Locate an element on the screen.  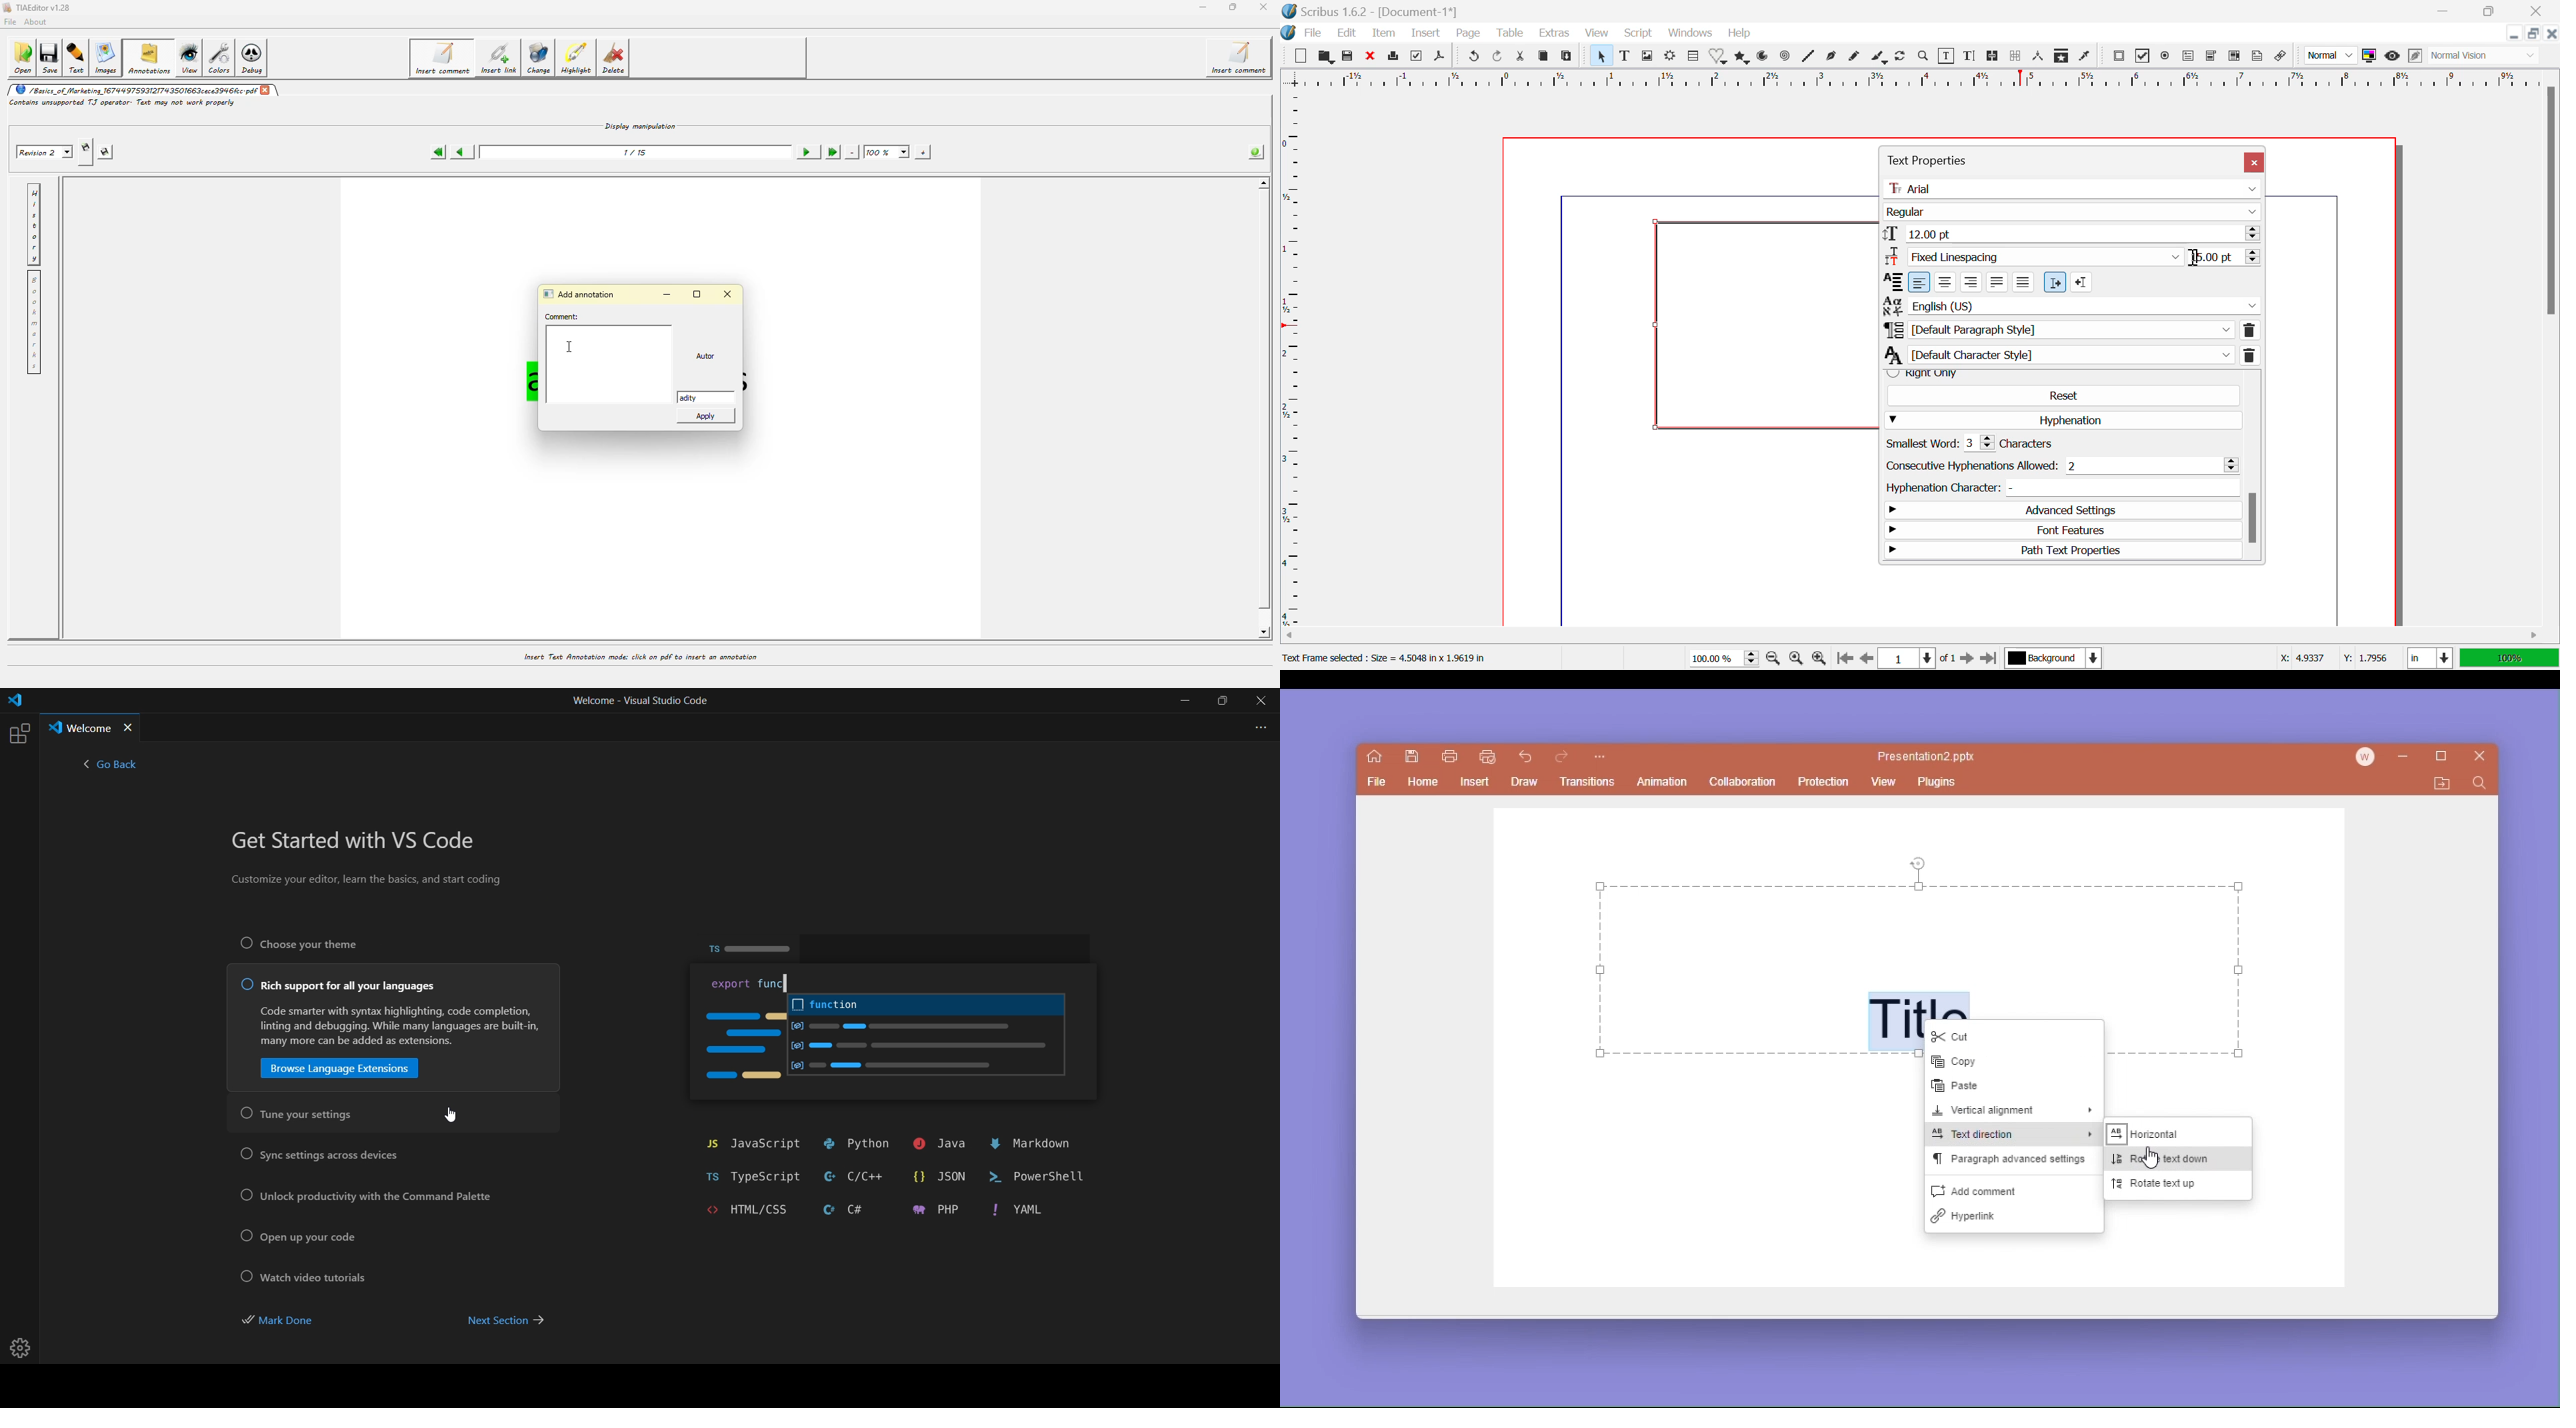
file is located at coordinates (1378, 784).